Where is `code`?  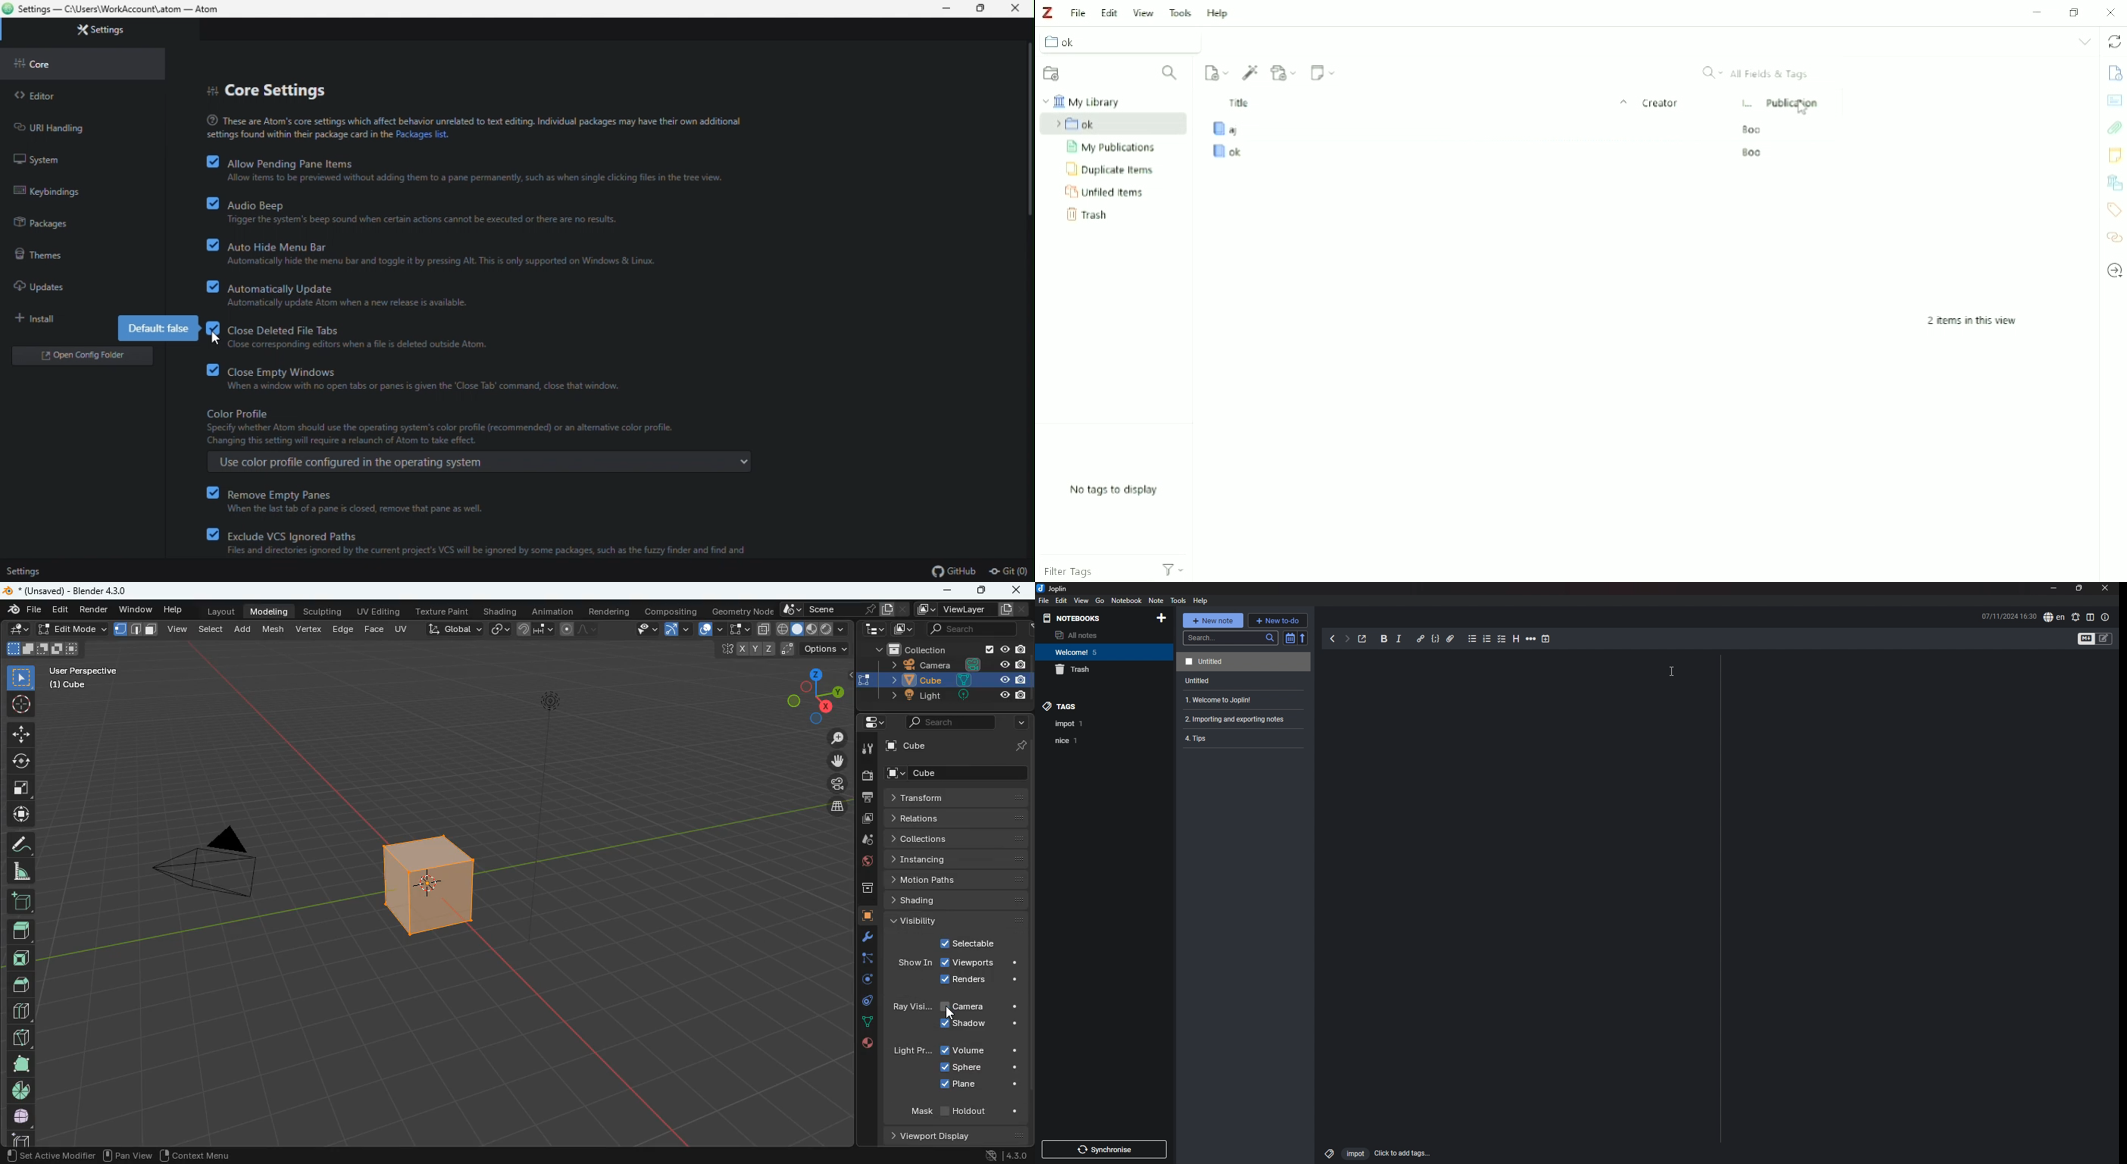
code is located at coordinates (1435, 640).